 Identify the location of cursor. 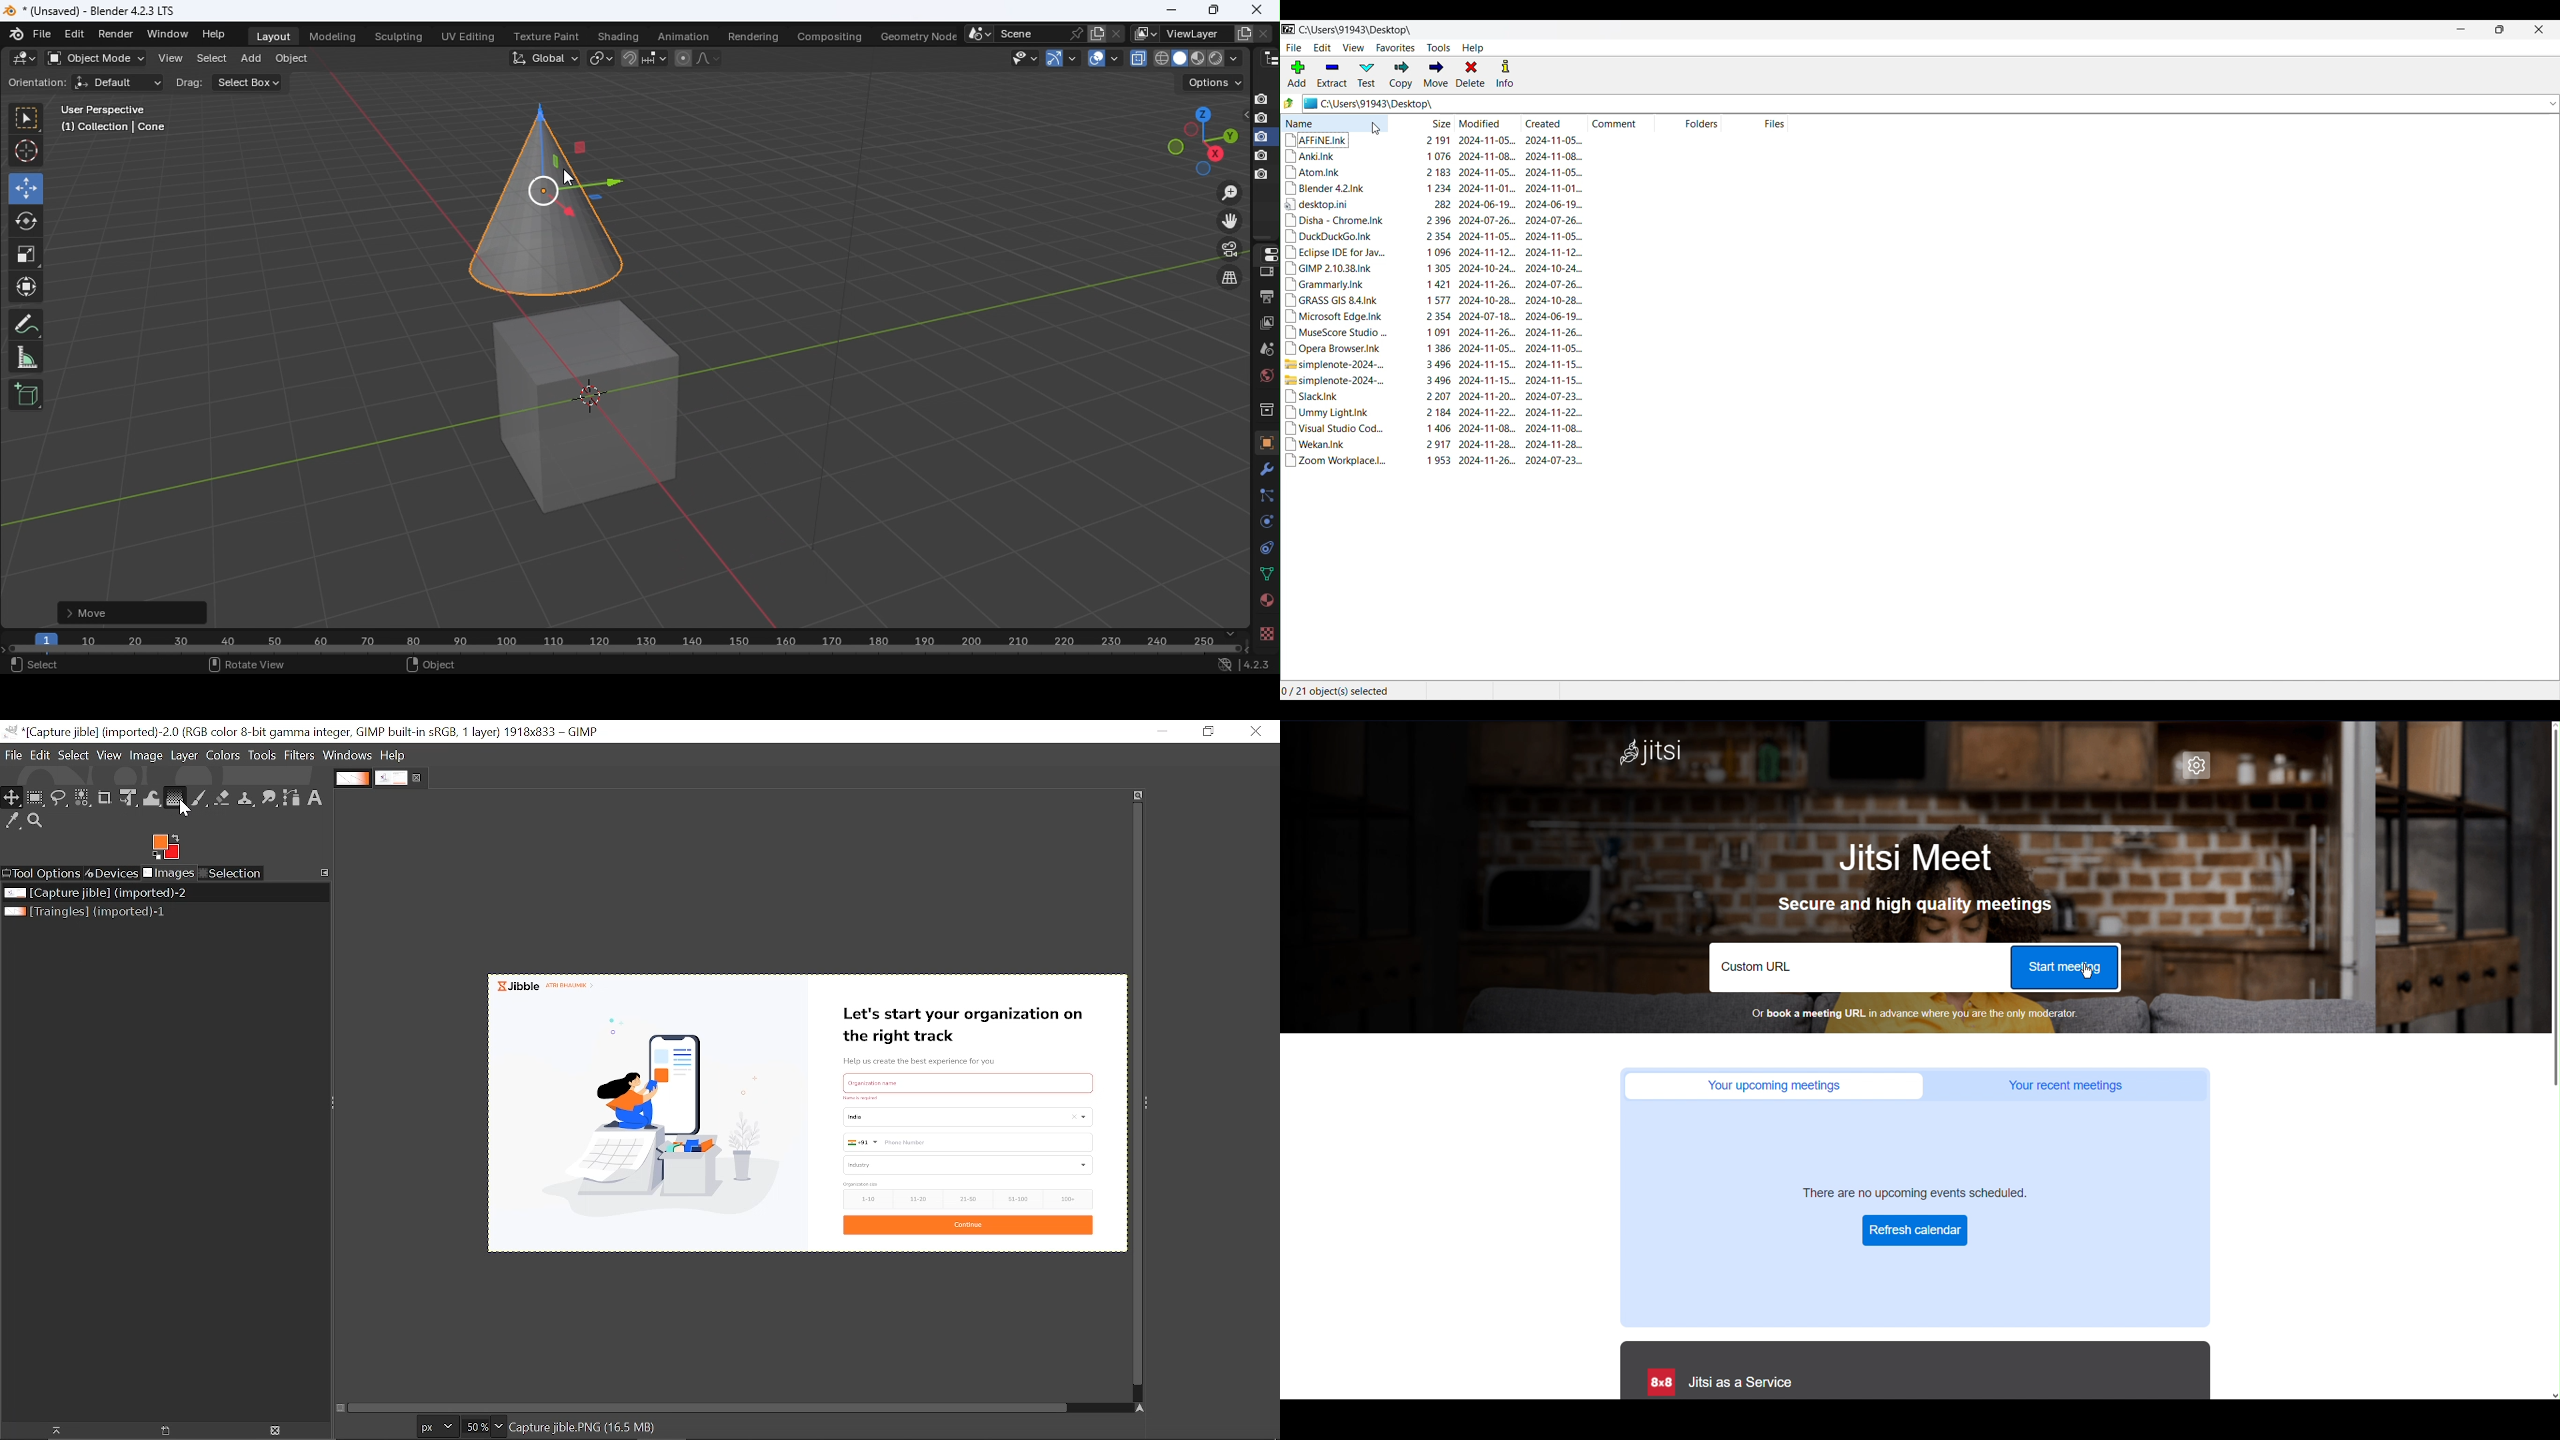
(189, 811).